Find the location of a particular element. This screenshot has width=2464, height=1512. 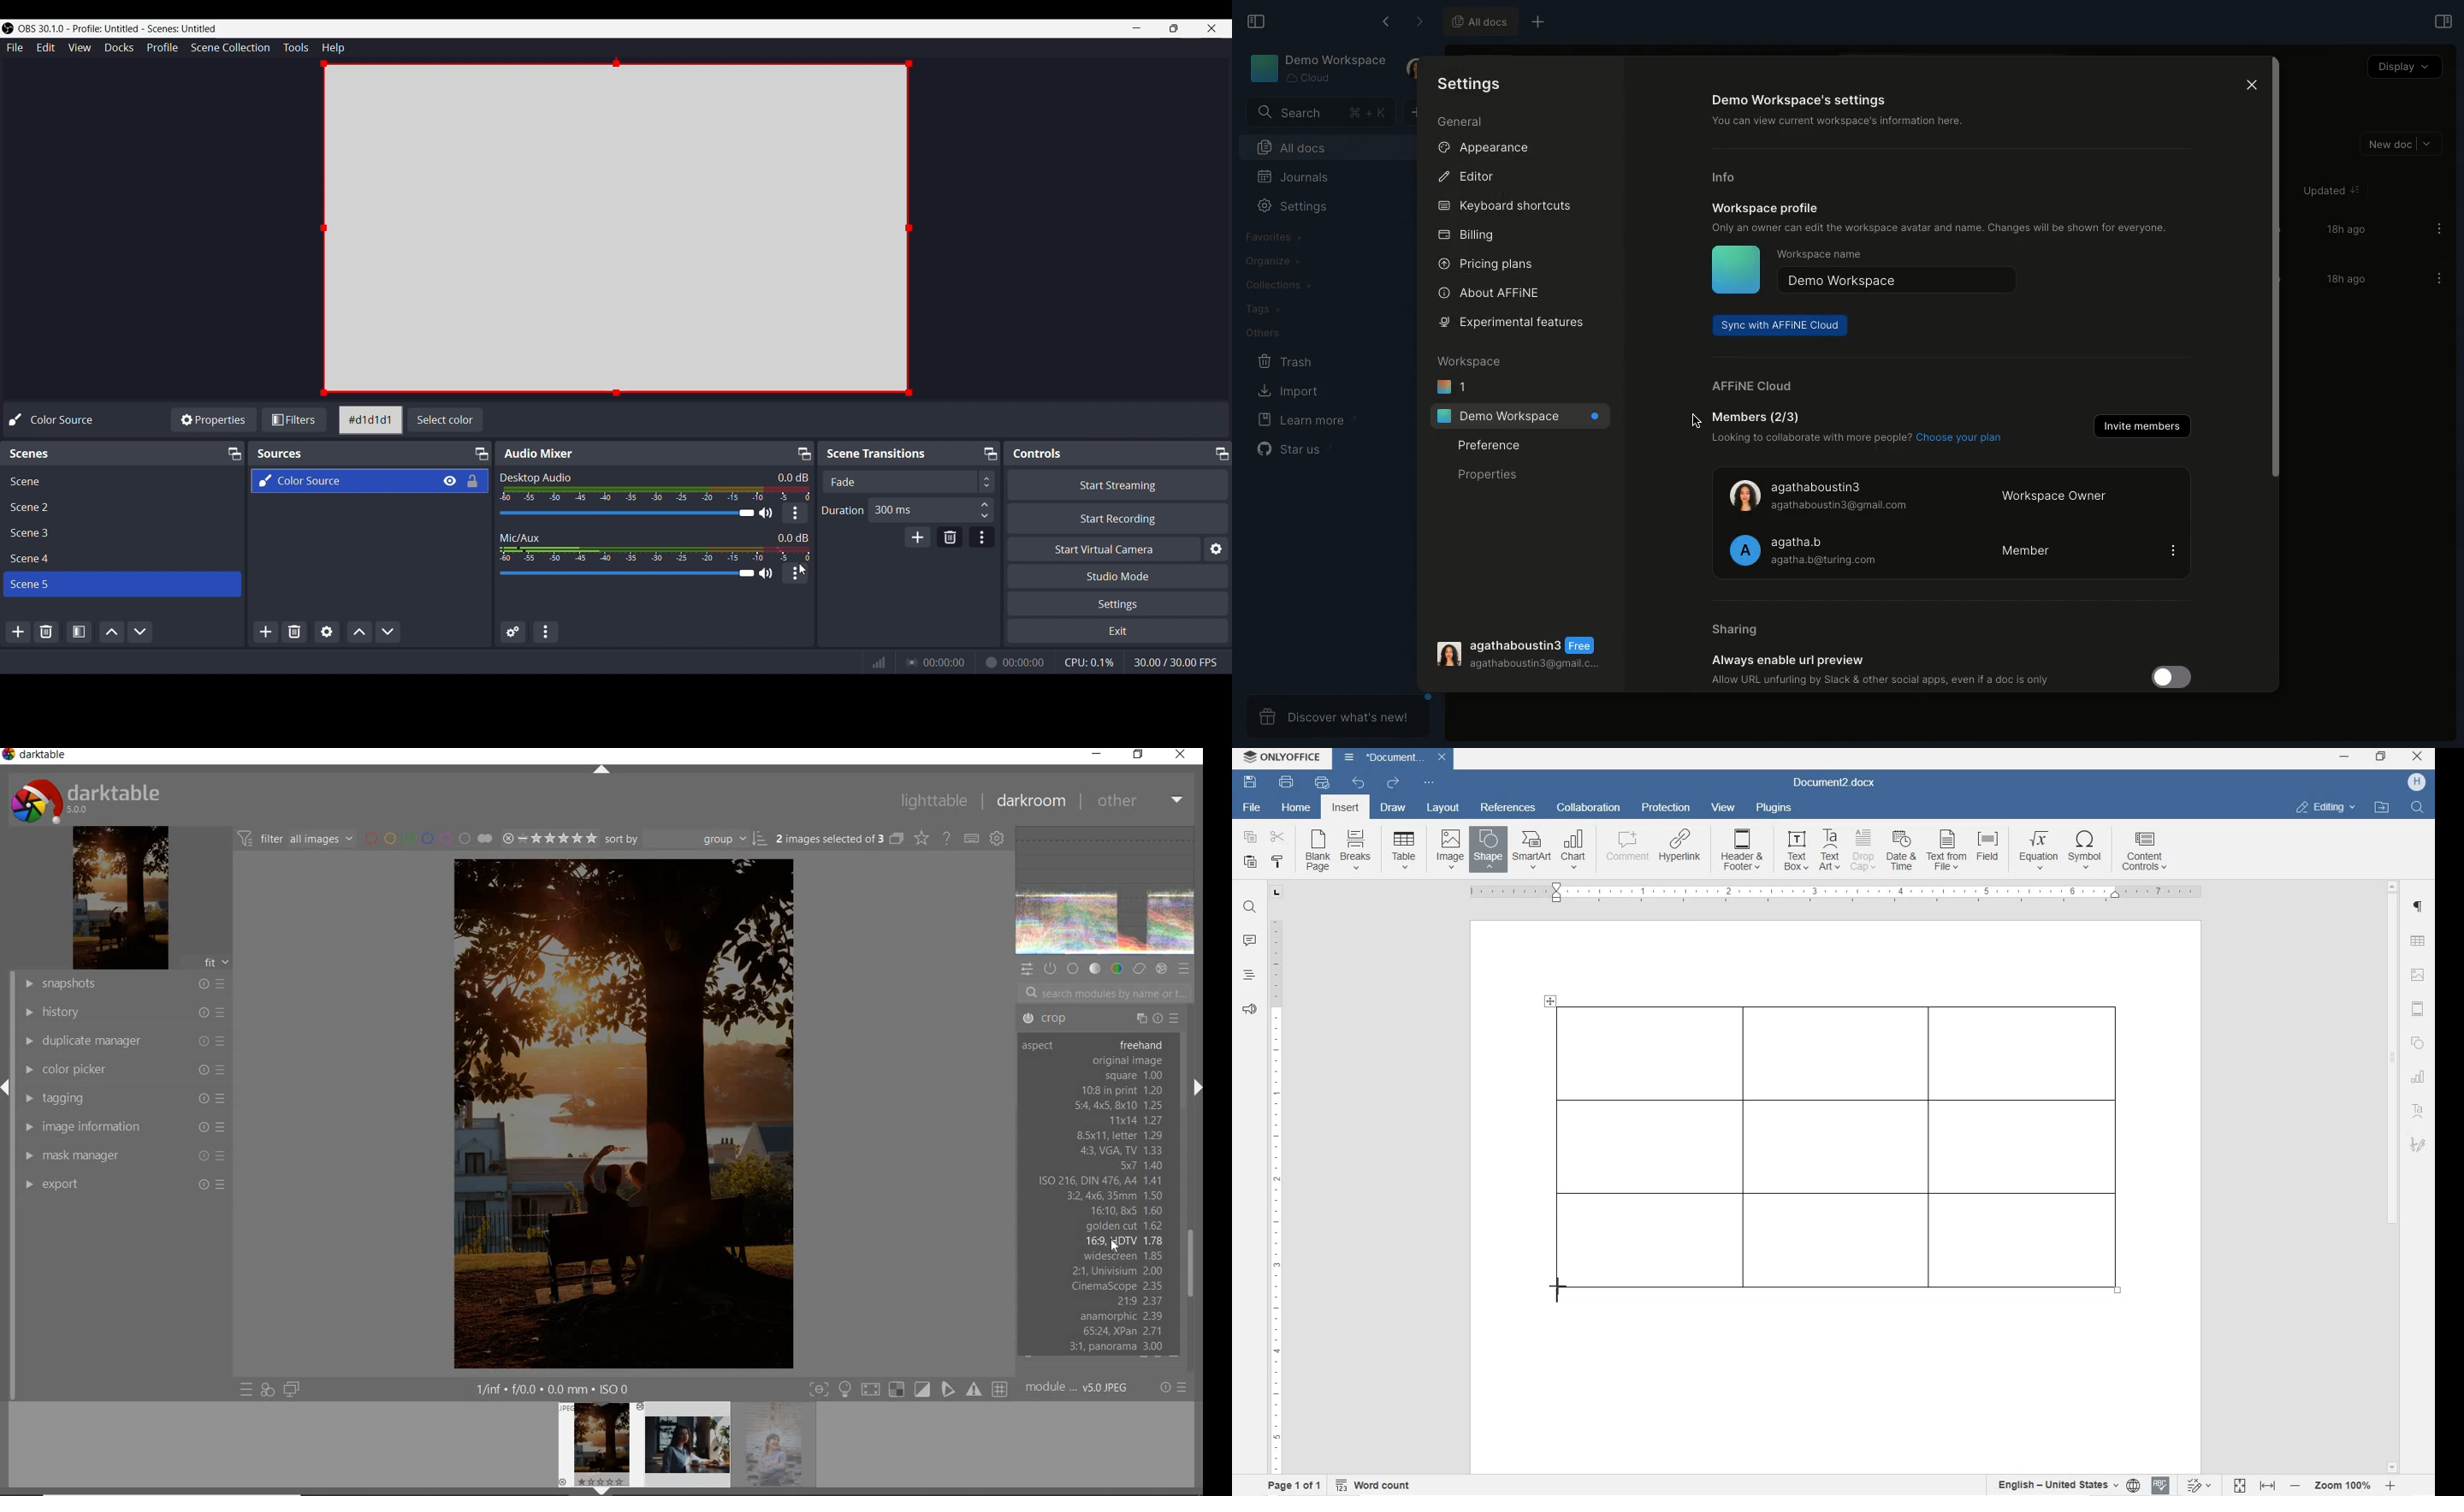

Import is located at coordinates (1289, 392).